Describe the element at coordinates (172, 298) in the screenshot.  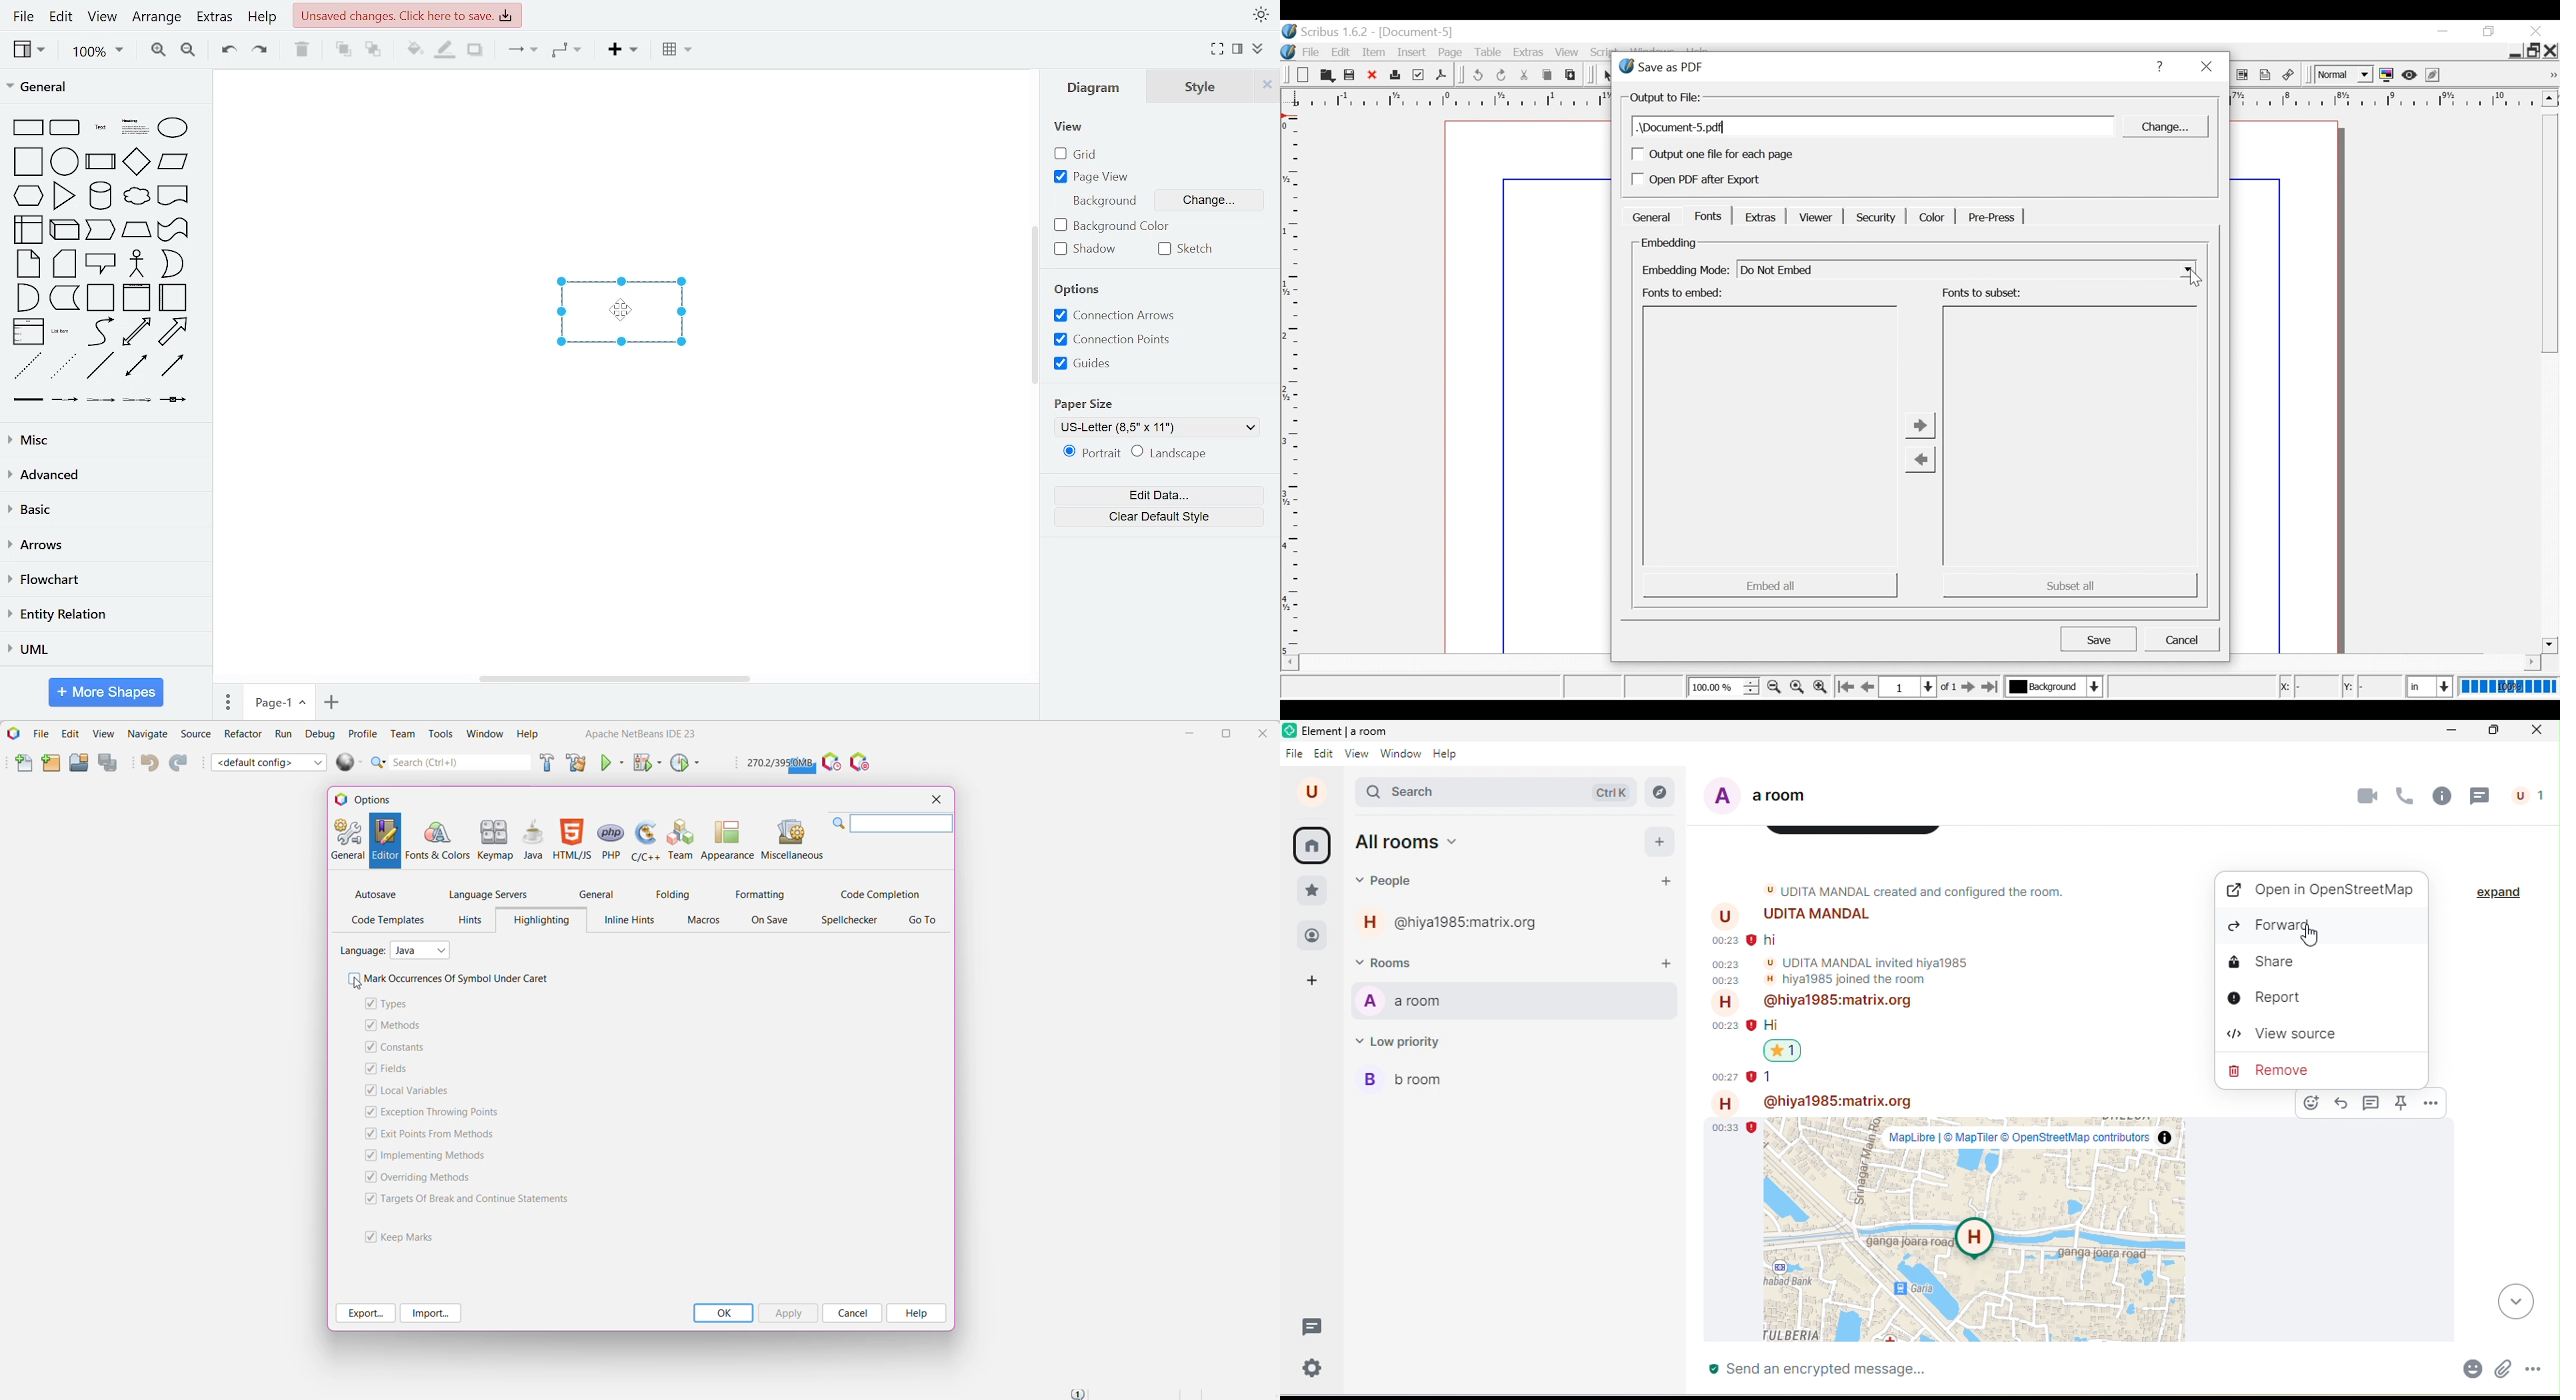
I see `general shapes` at that location.